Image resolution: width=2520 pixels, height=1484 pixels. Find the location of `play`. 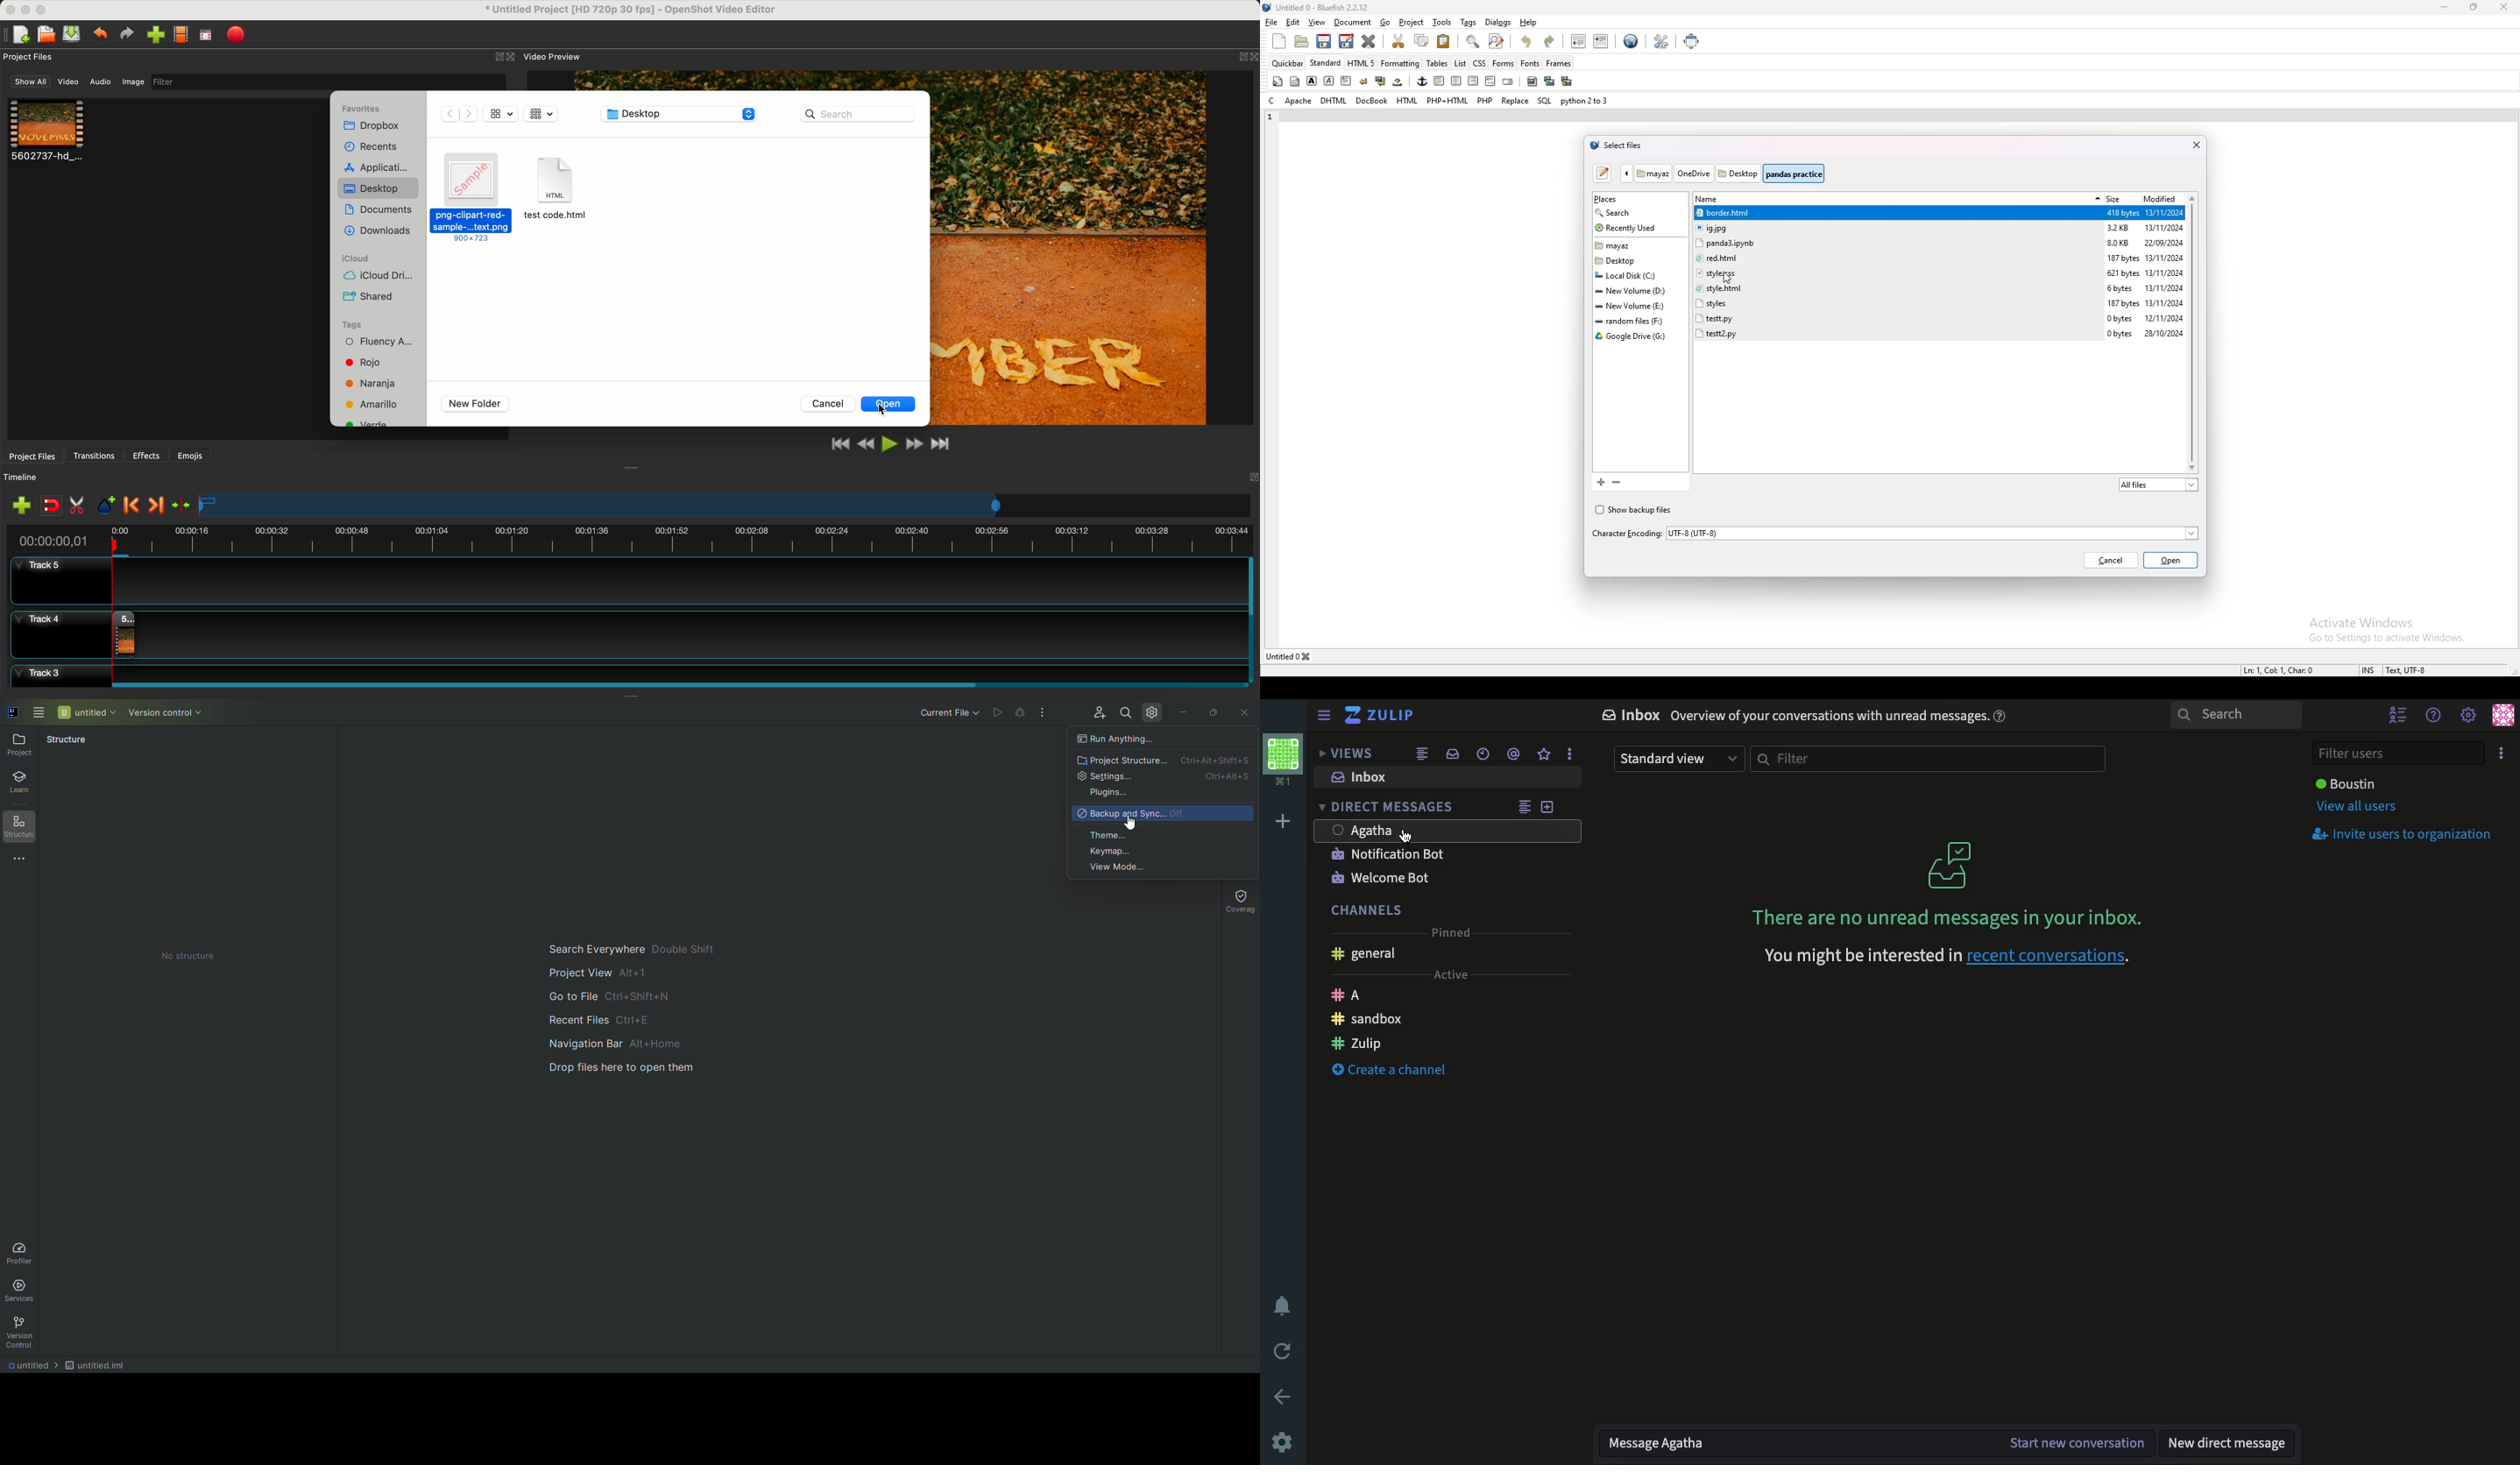

play is located at coordinates (890, 443).